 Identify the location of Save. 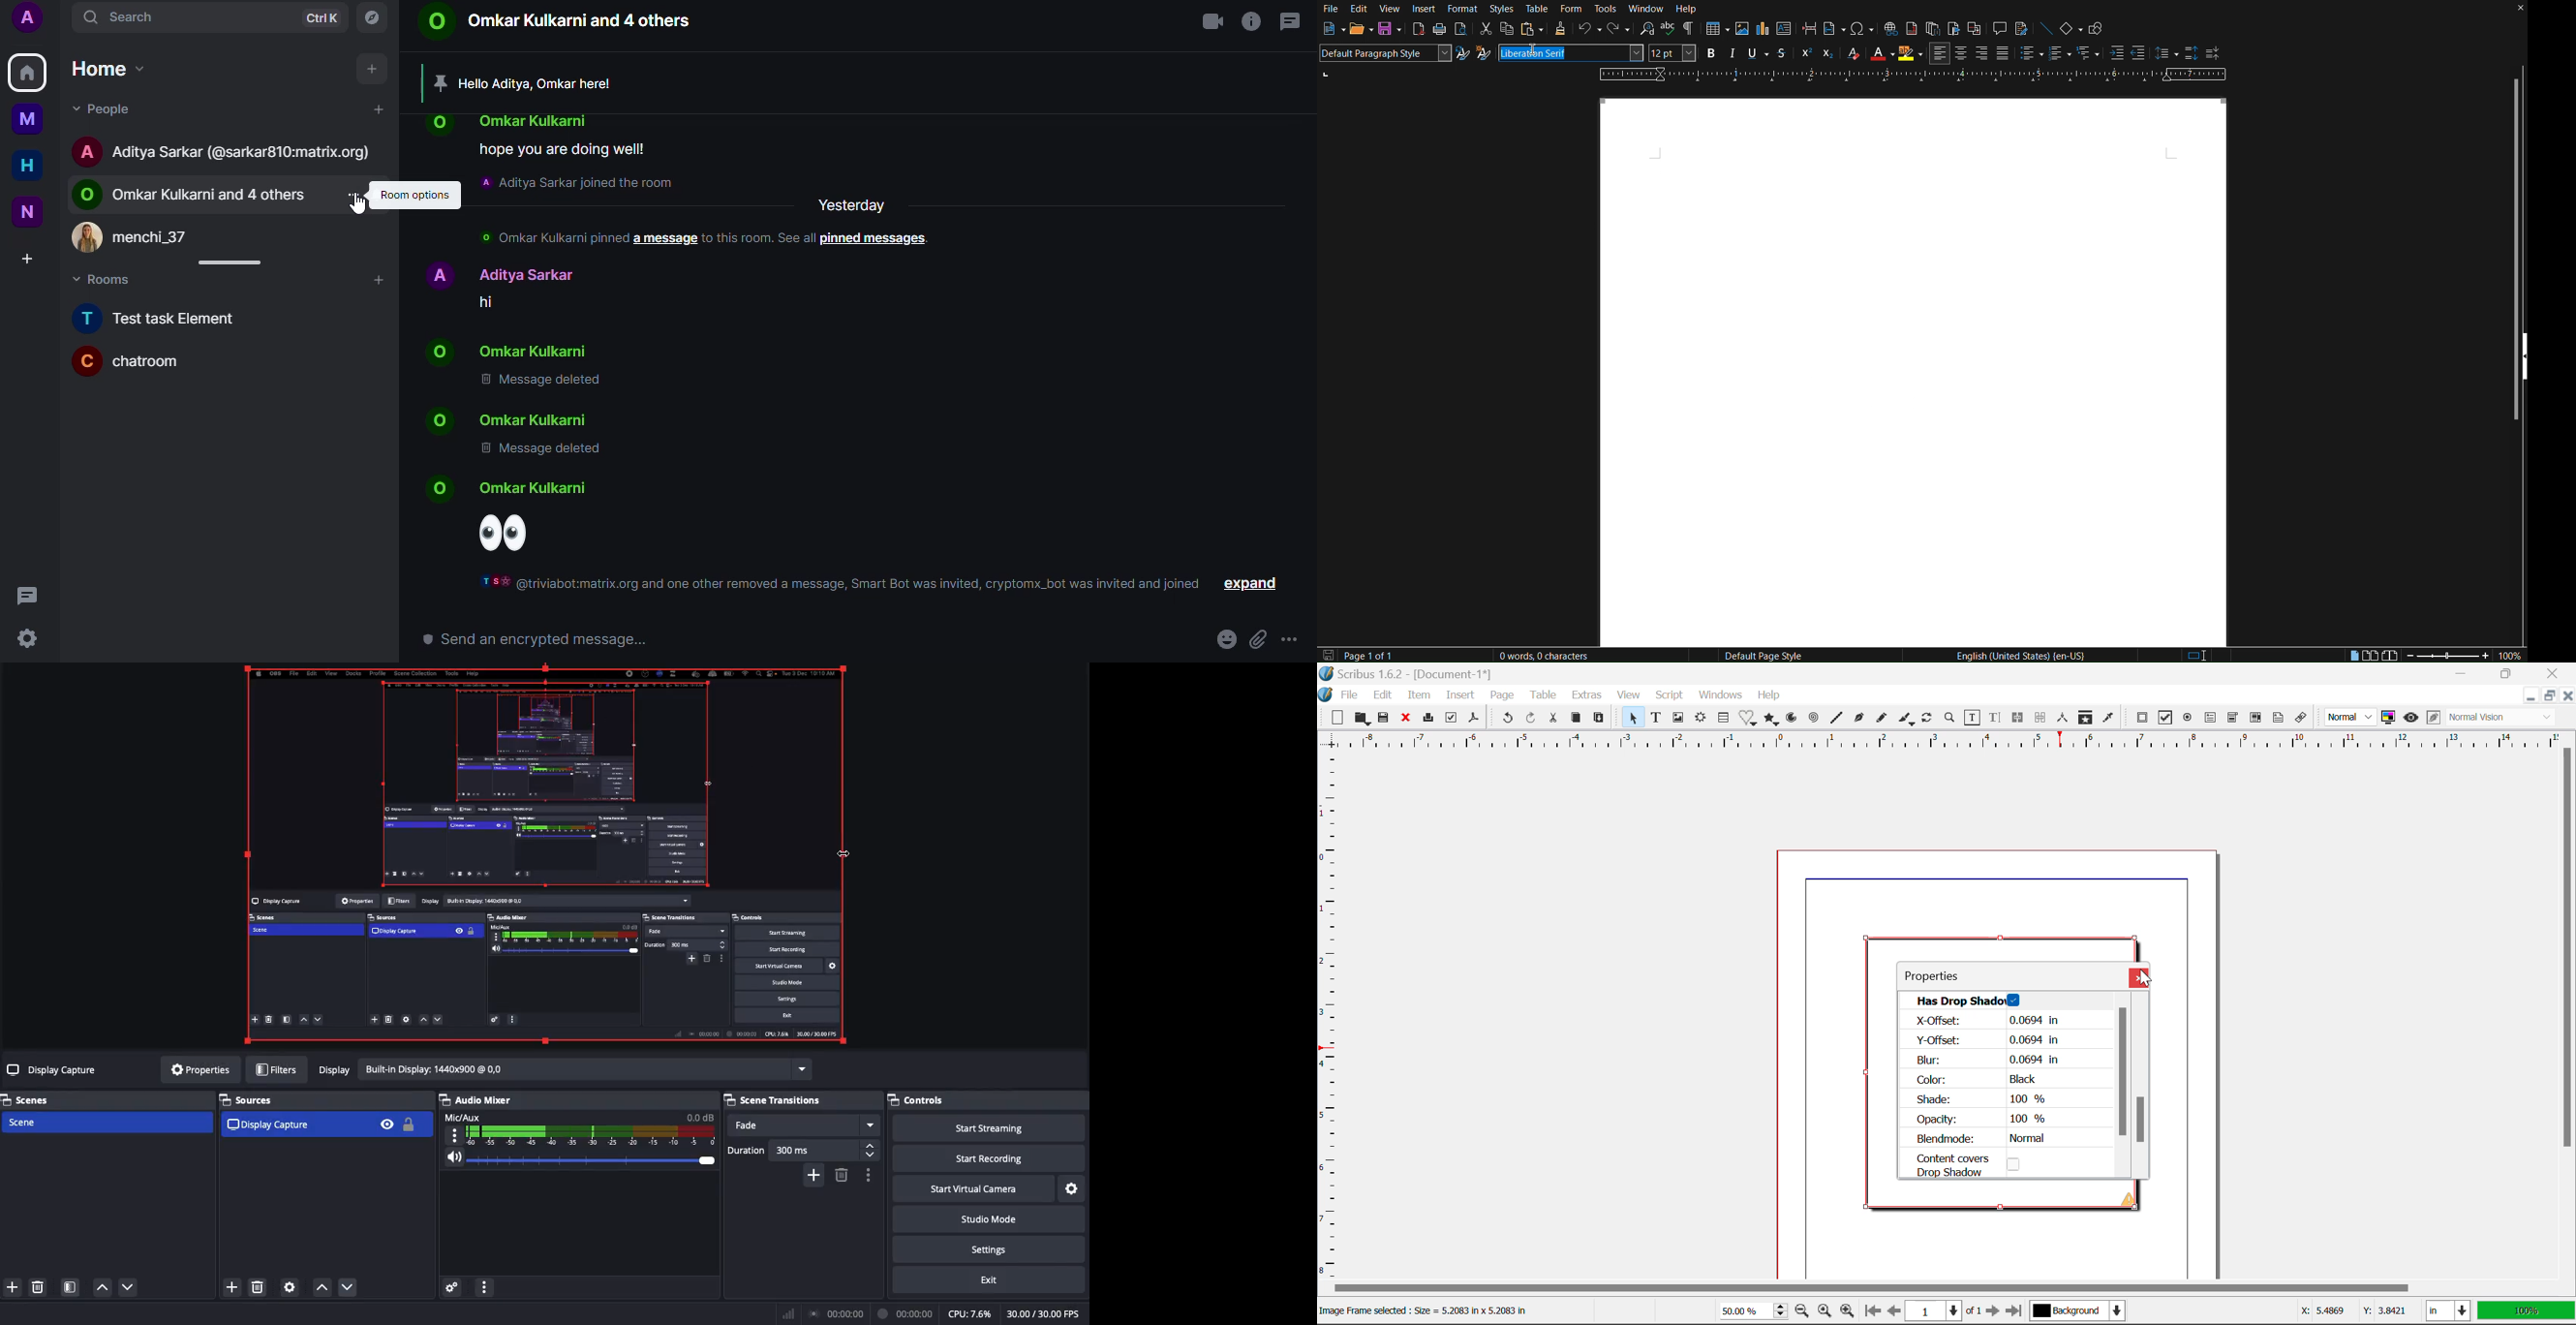
(1390, 30).